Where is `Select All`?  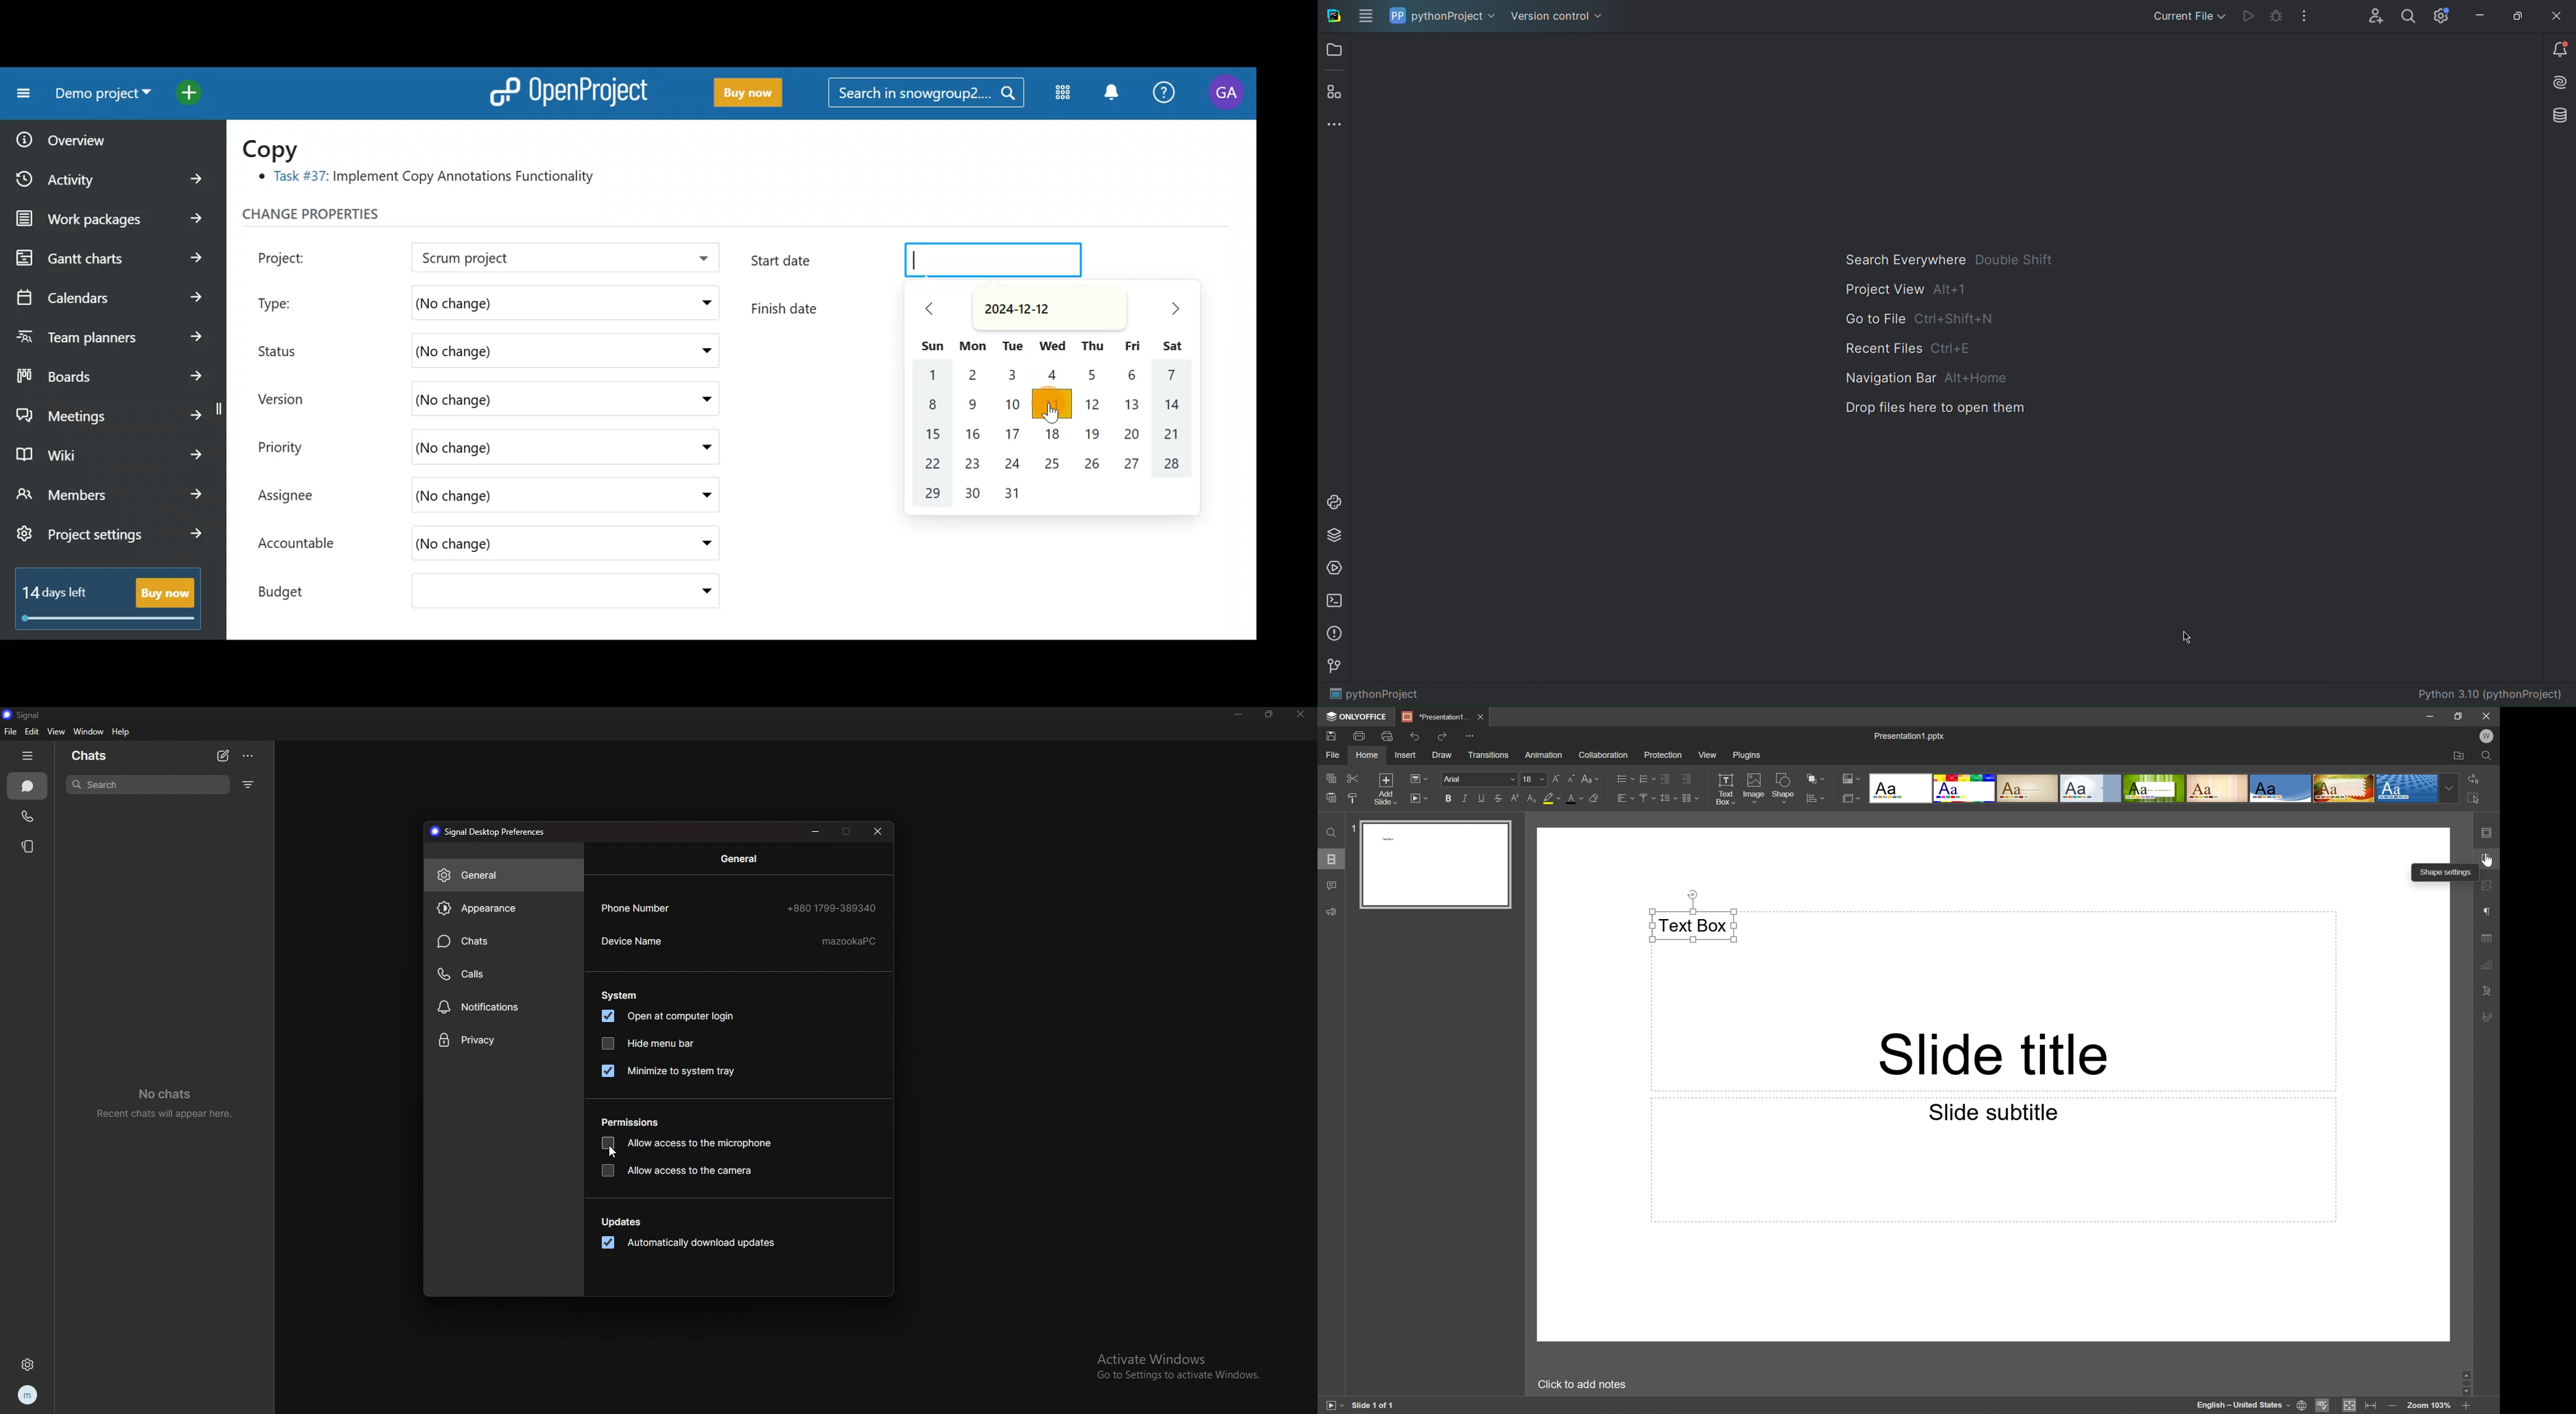 Select All is located at coordinates (2474, 797).